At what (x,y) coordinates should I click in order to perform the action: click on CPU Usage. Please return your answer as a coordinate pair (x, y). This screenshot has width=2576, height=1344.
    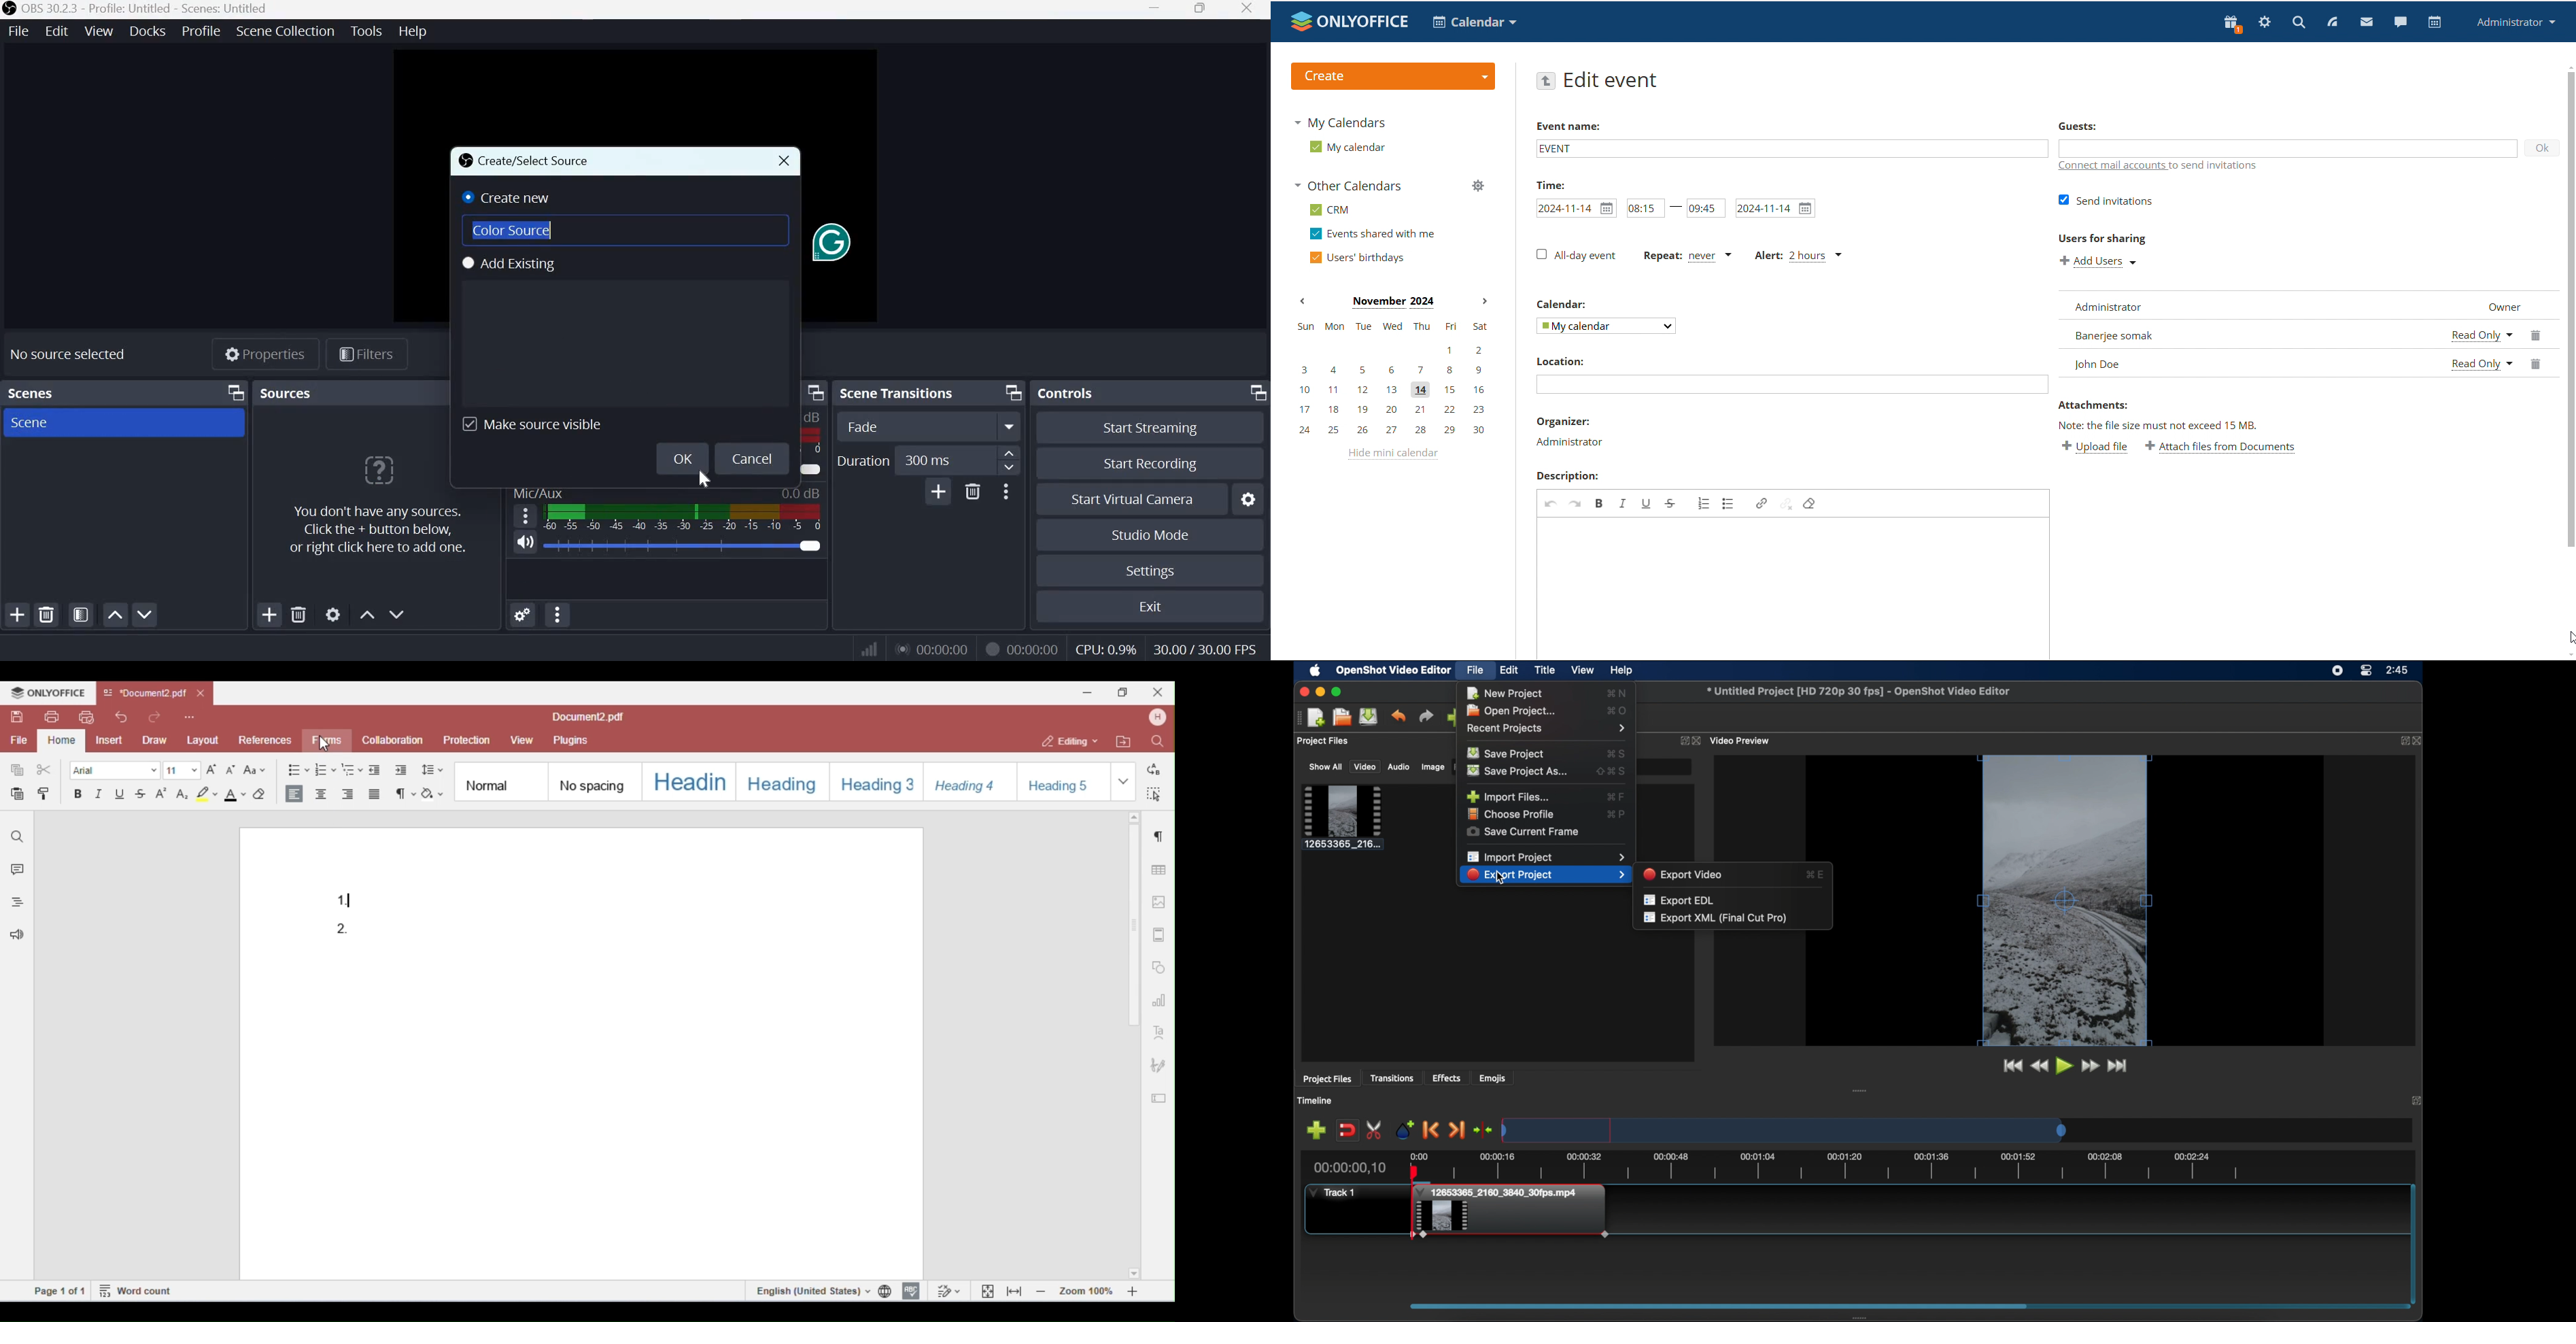
    Looking at the image, I should click on (1105, 650).